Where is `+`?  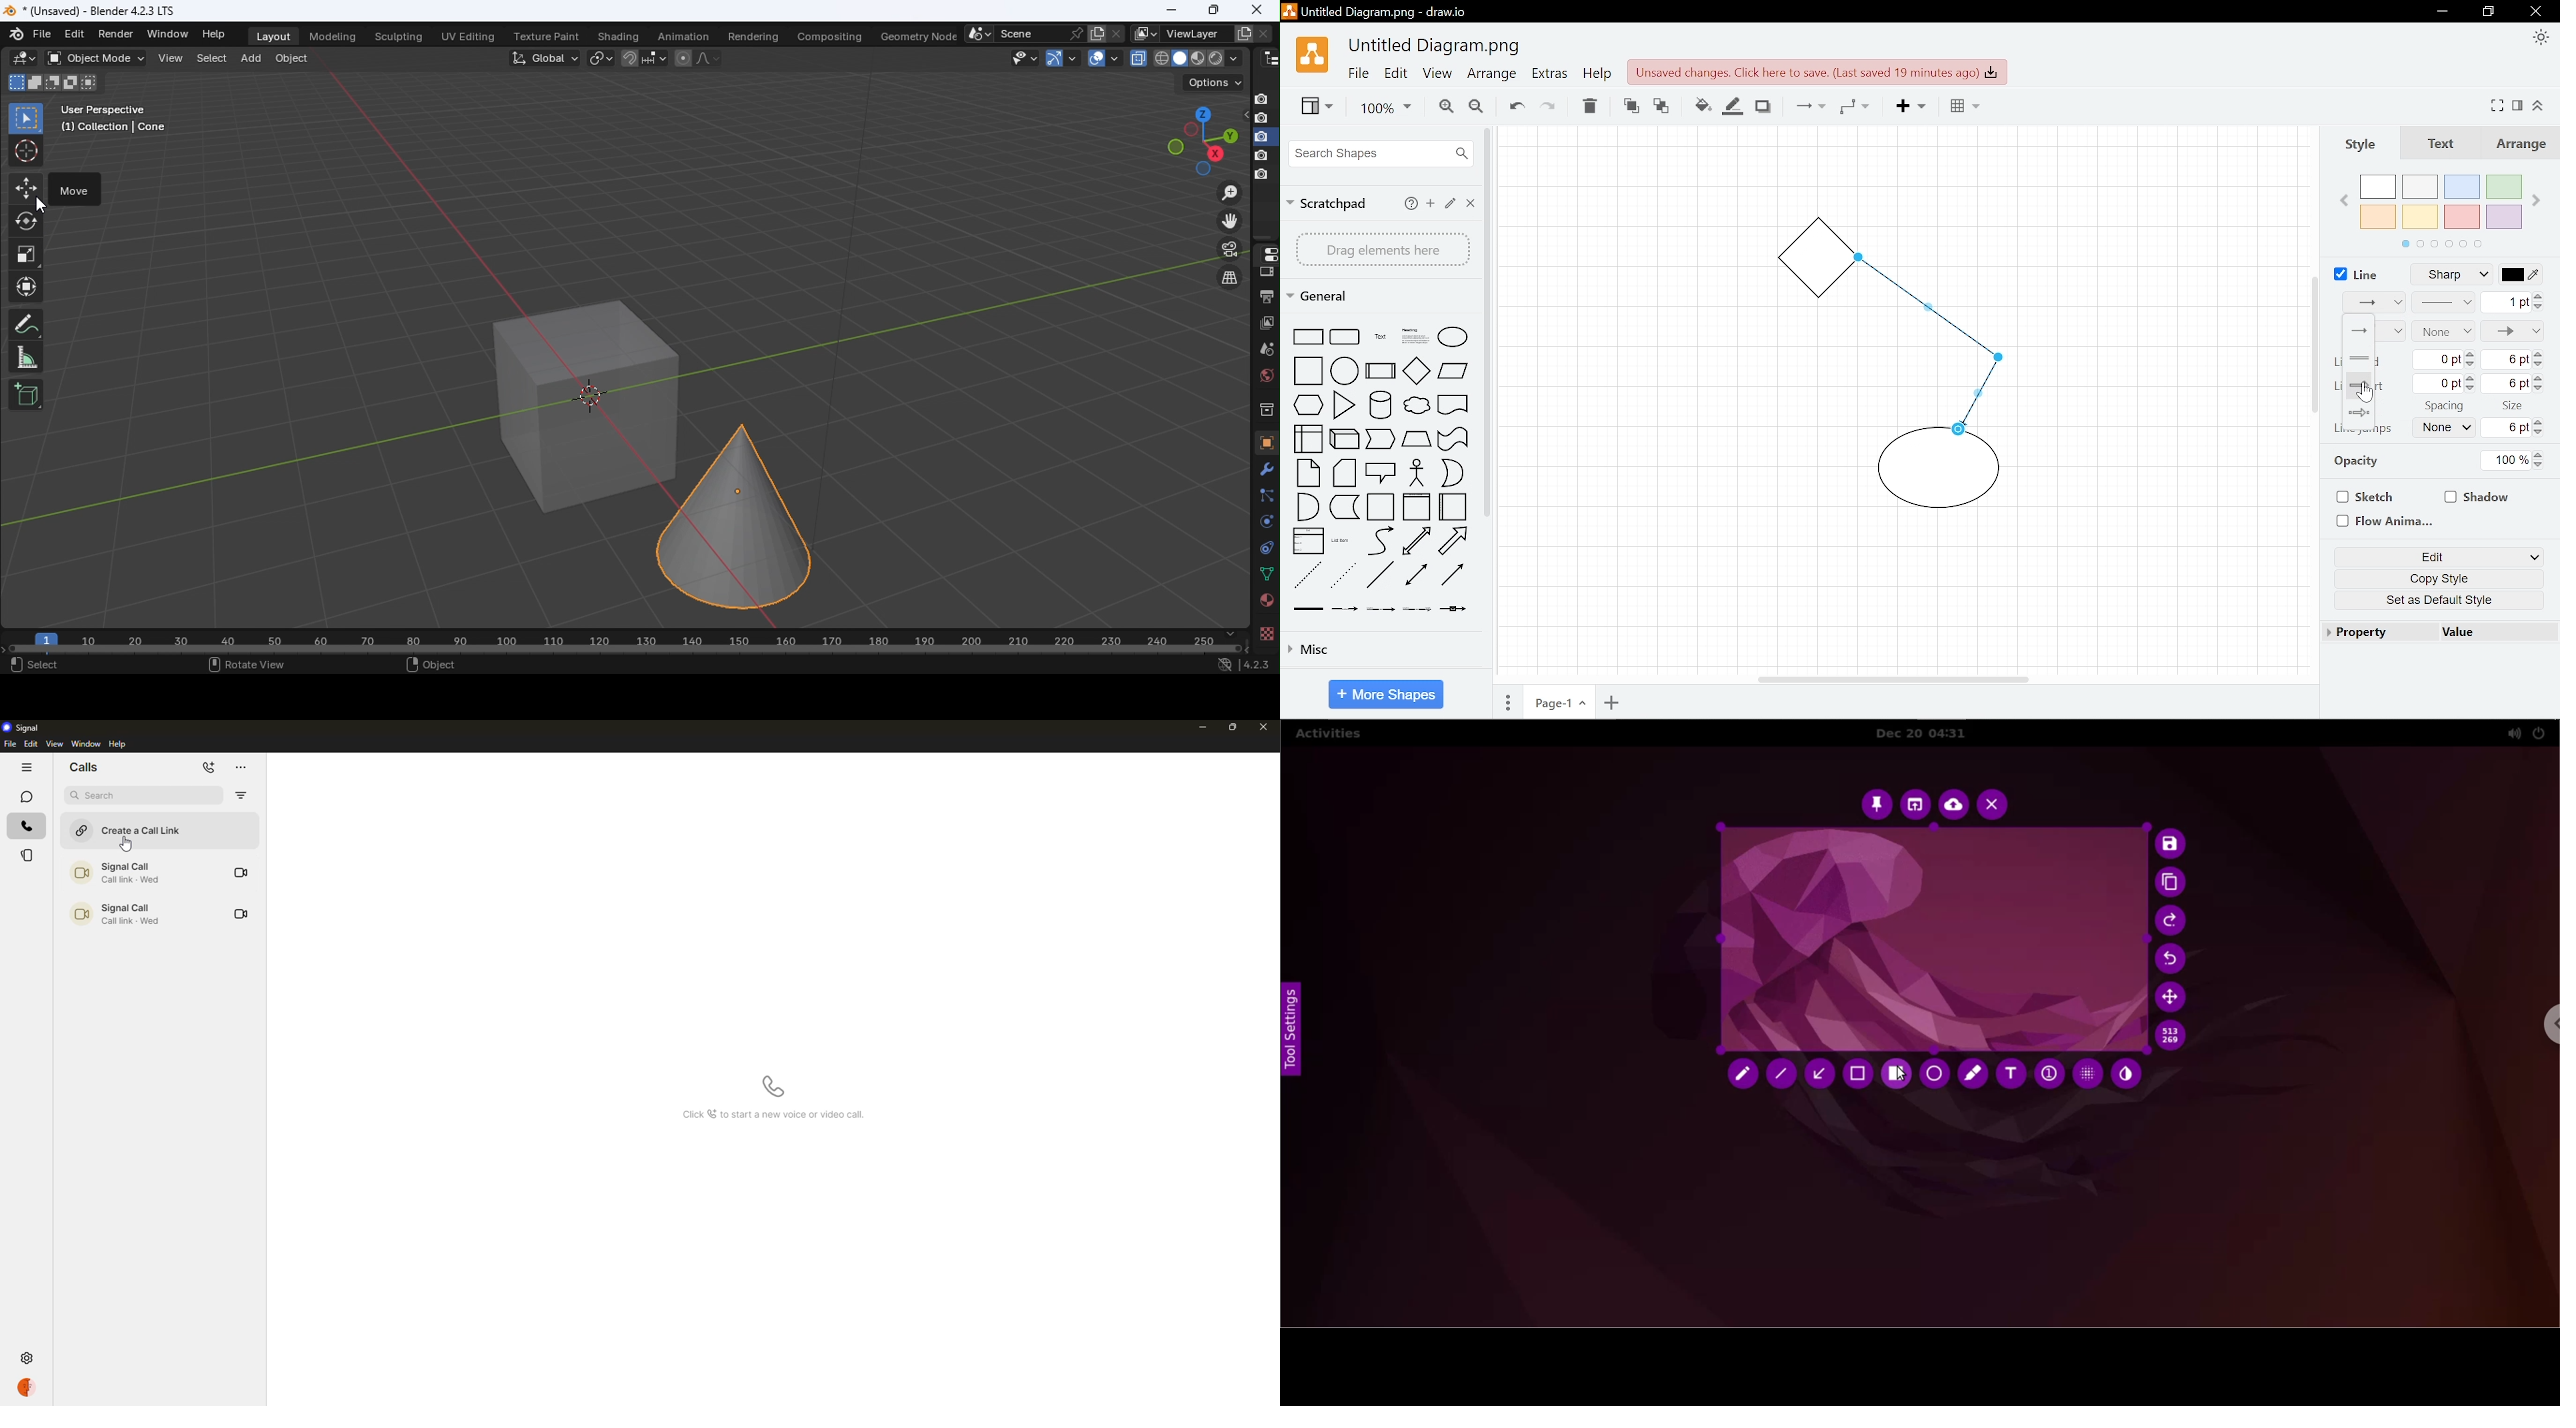
+ is located at coordinates (1612, 704).